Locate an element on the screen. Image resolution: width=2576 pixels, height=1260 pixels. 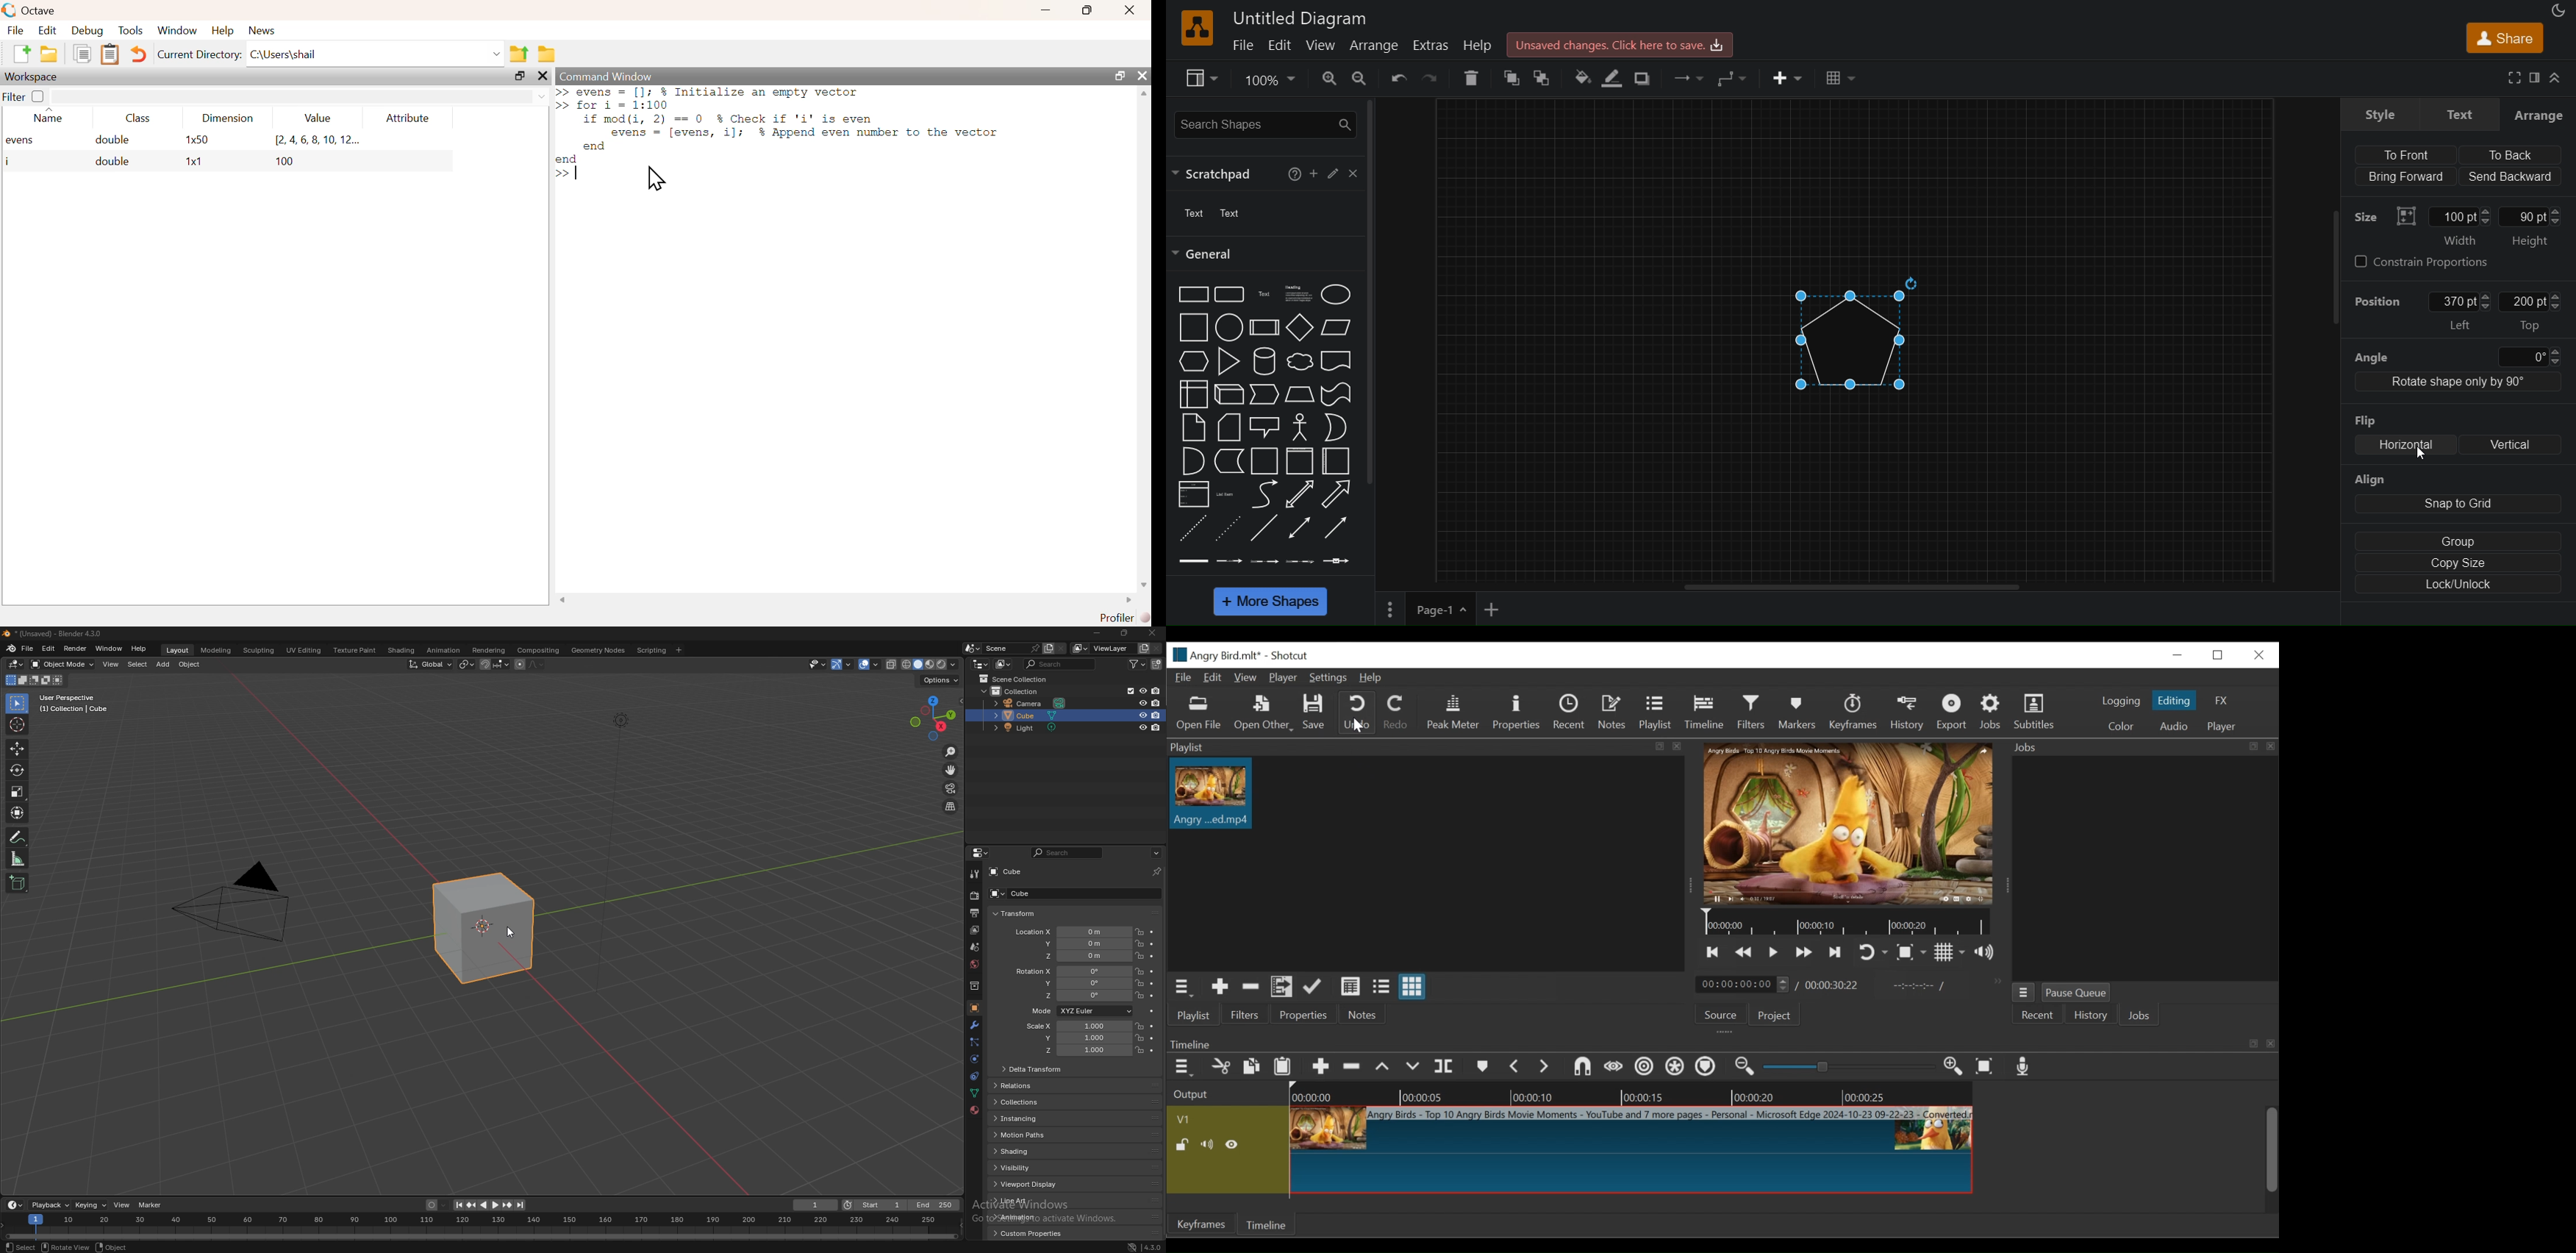
text 1 is located at coordinates (1195, 213).